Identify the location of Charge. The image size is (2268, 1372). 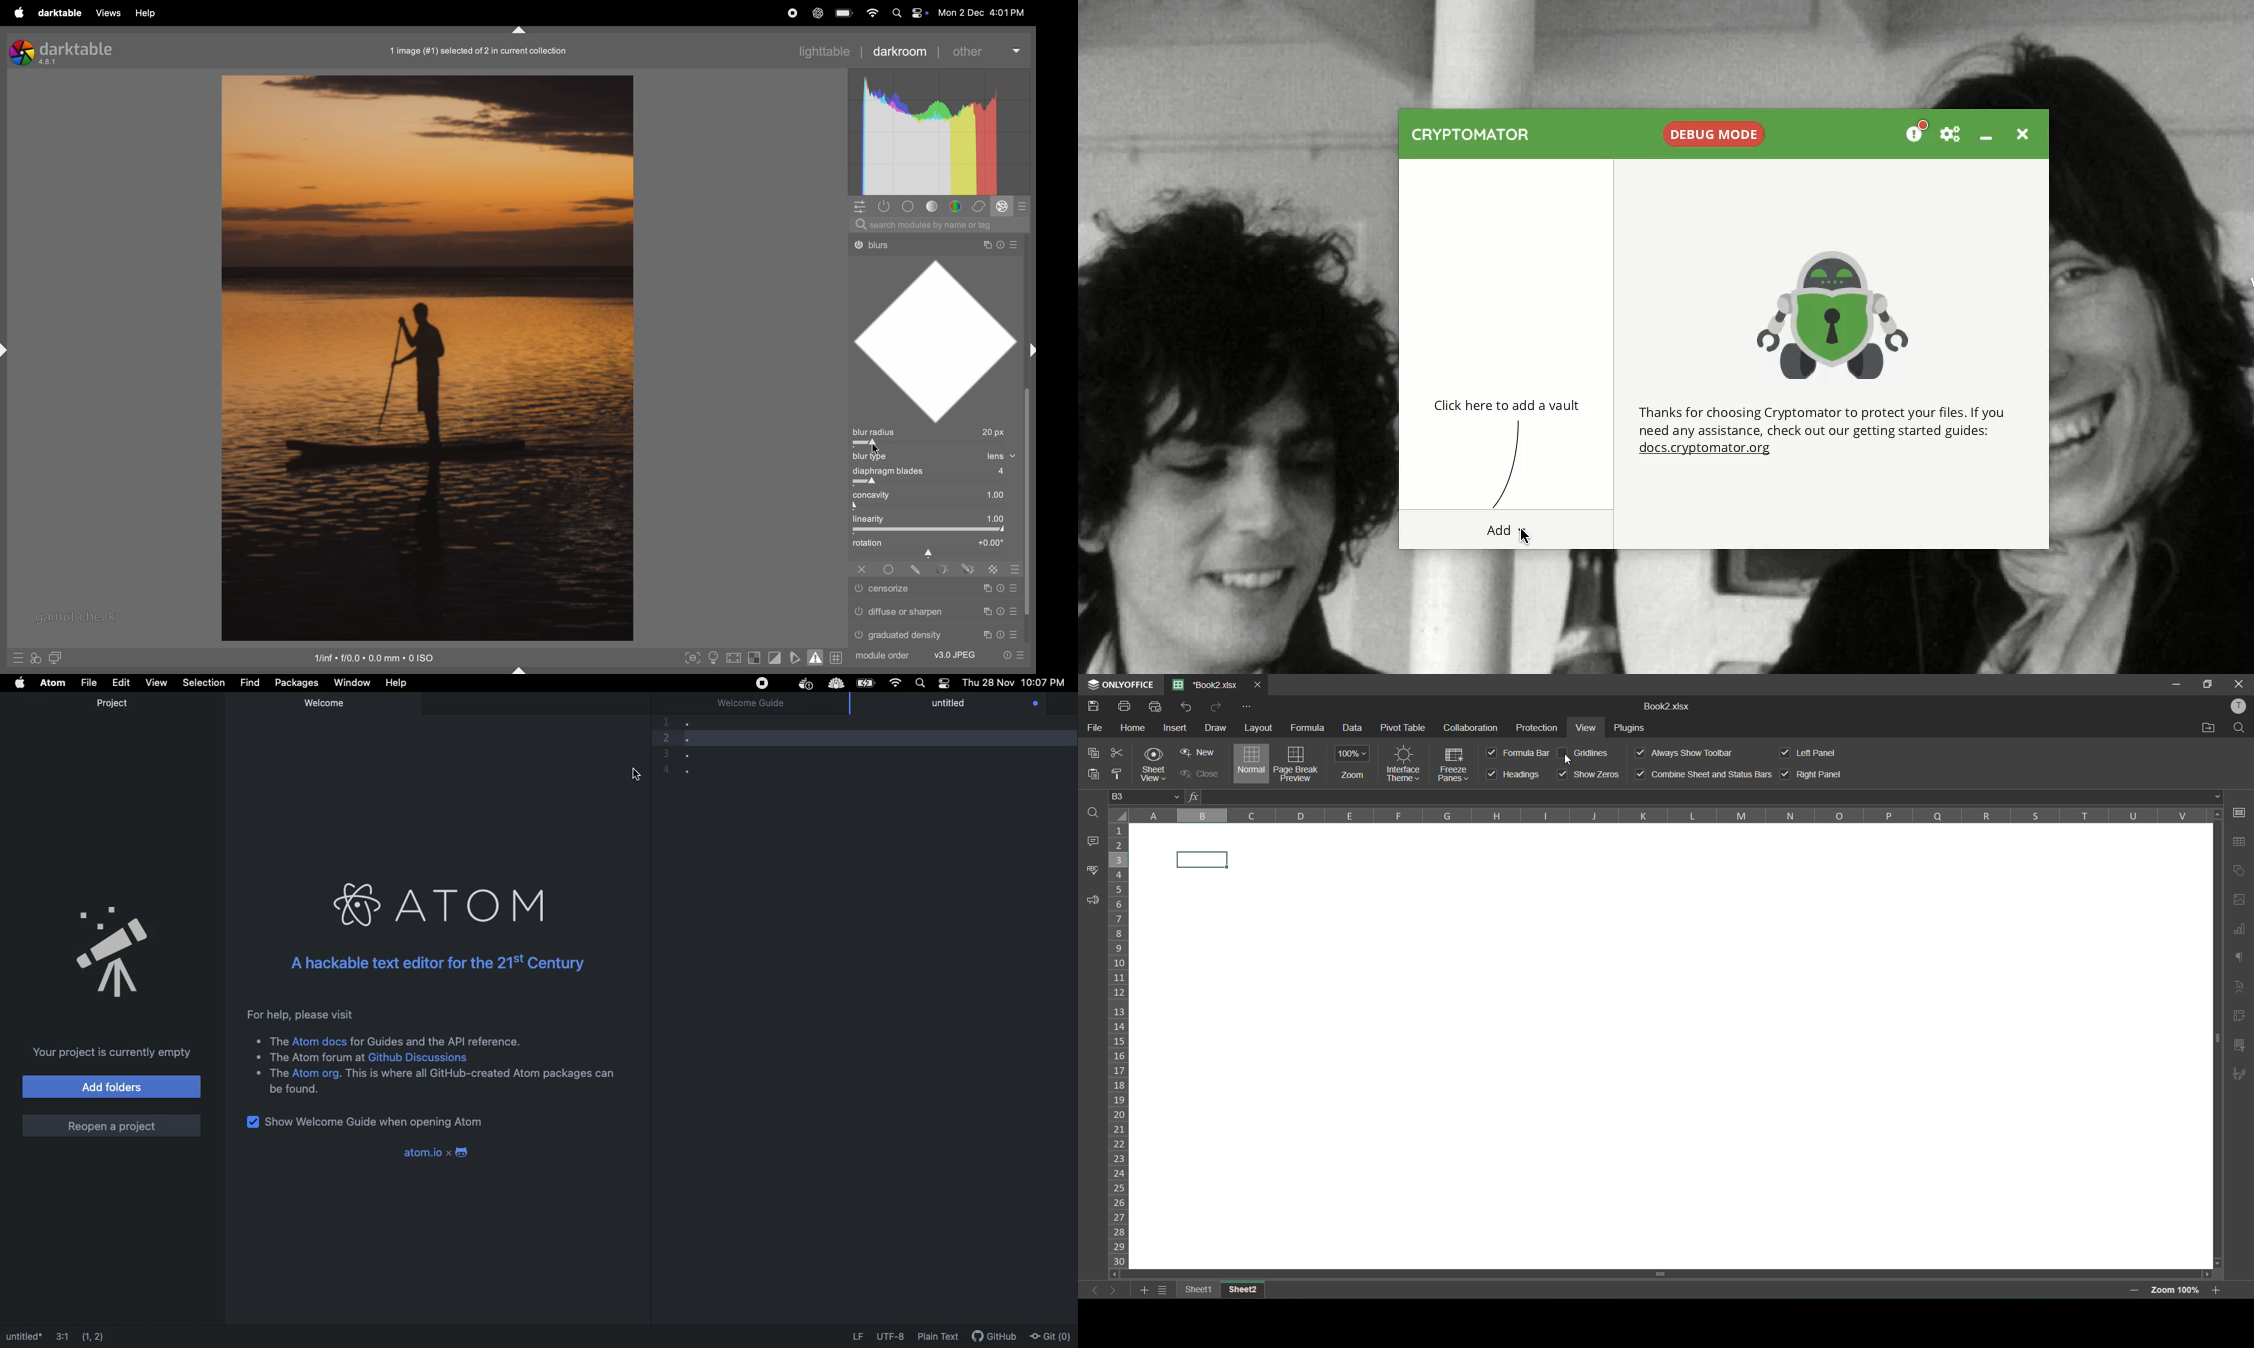
(866, 683).